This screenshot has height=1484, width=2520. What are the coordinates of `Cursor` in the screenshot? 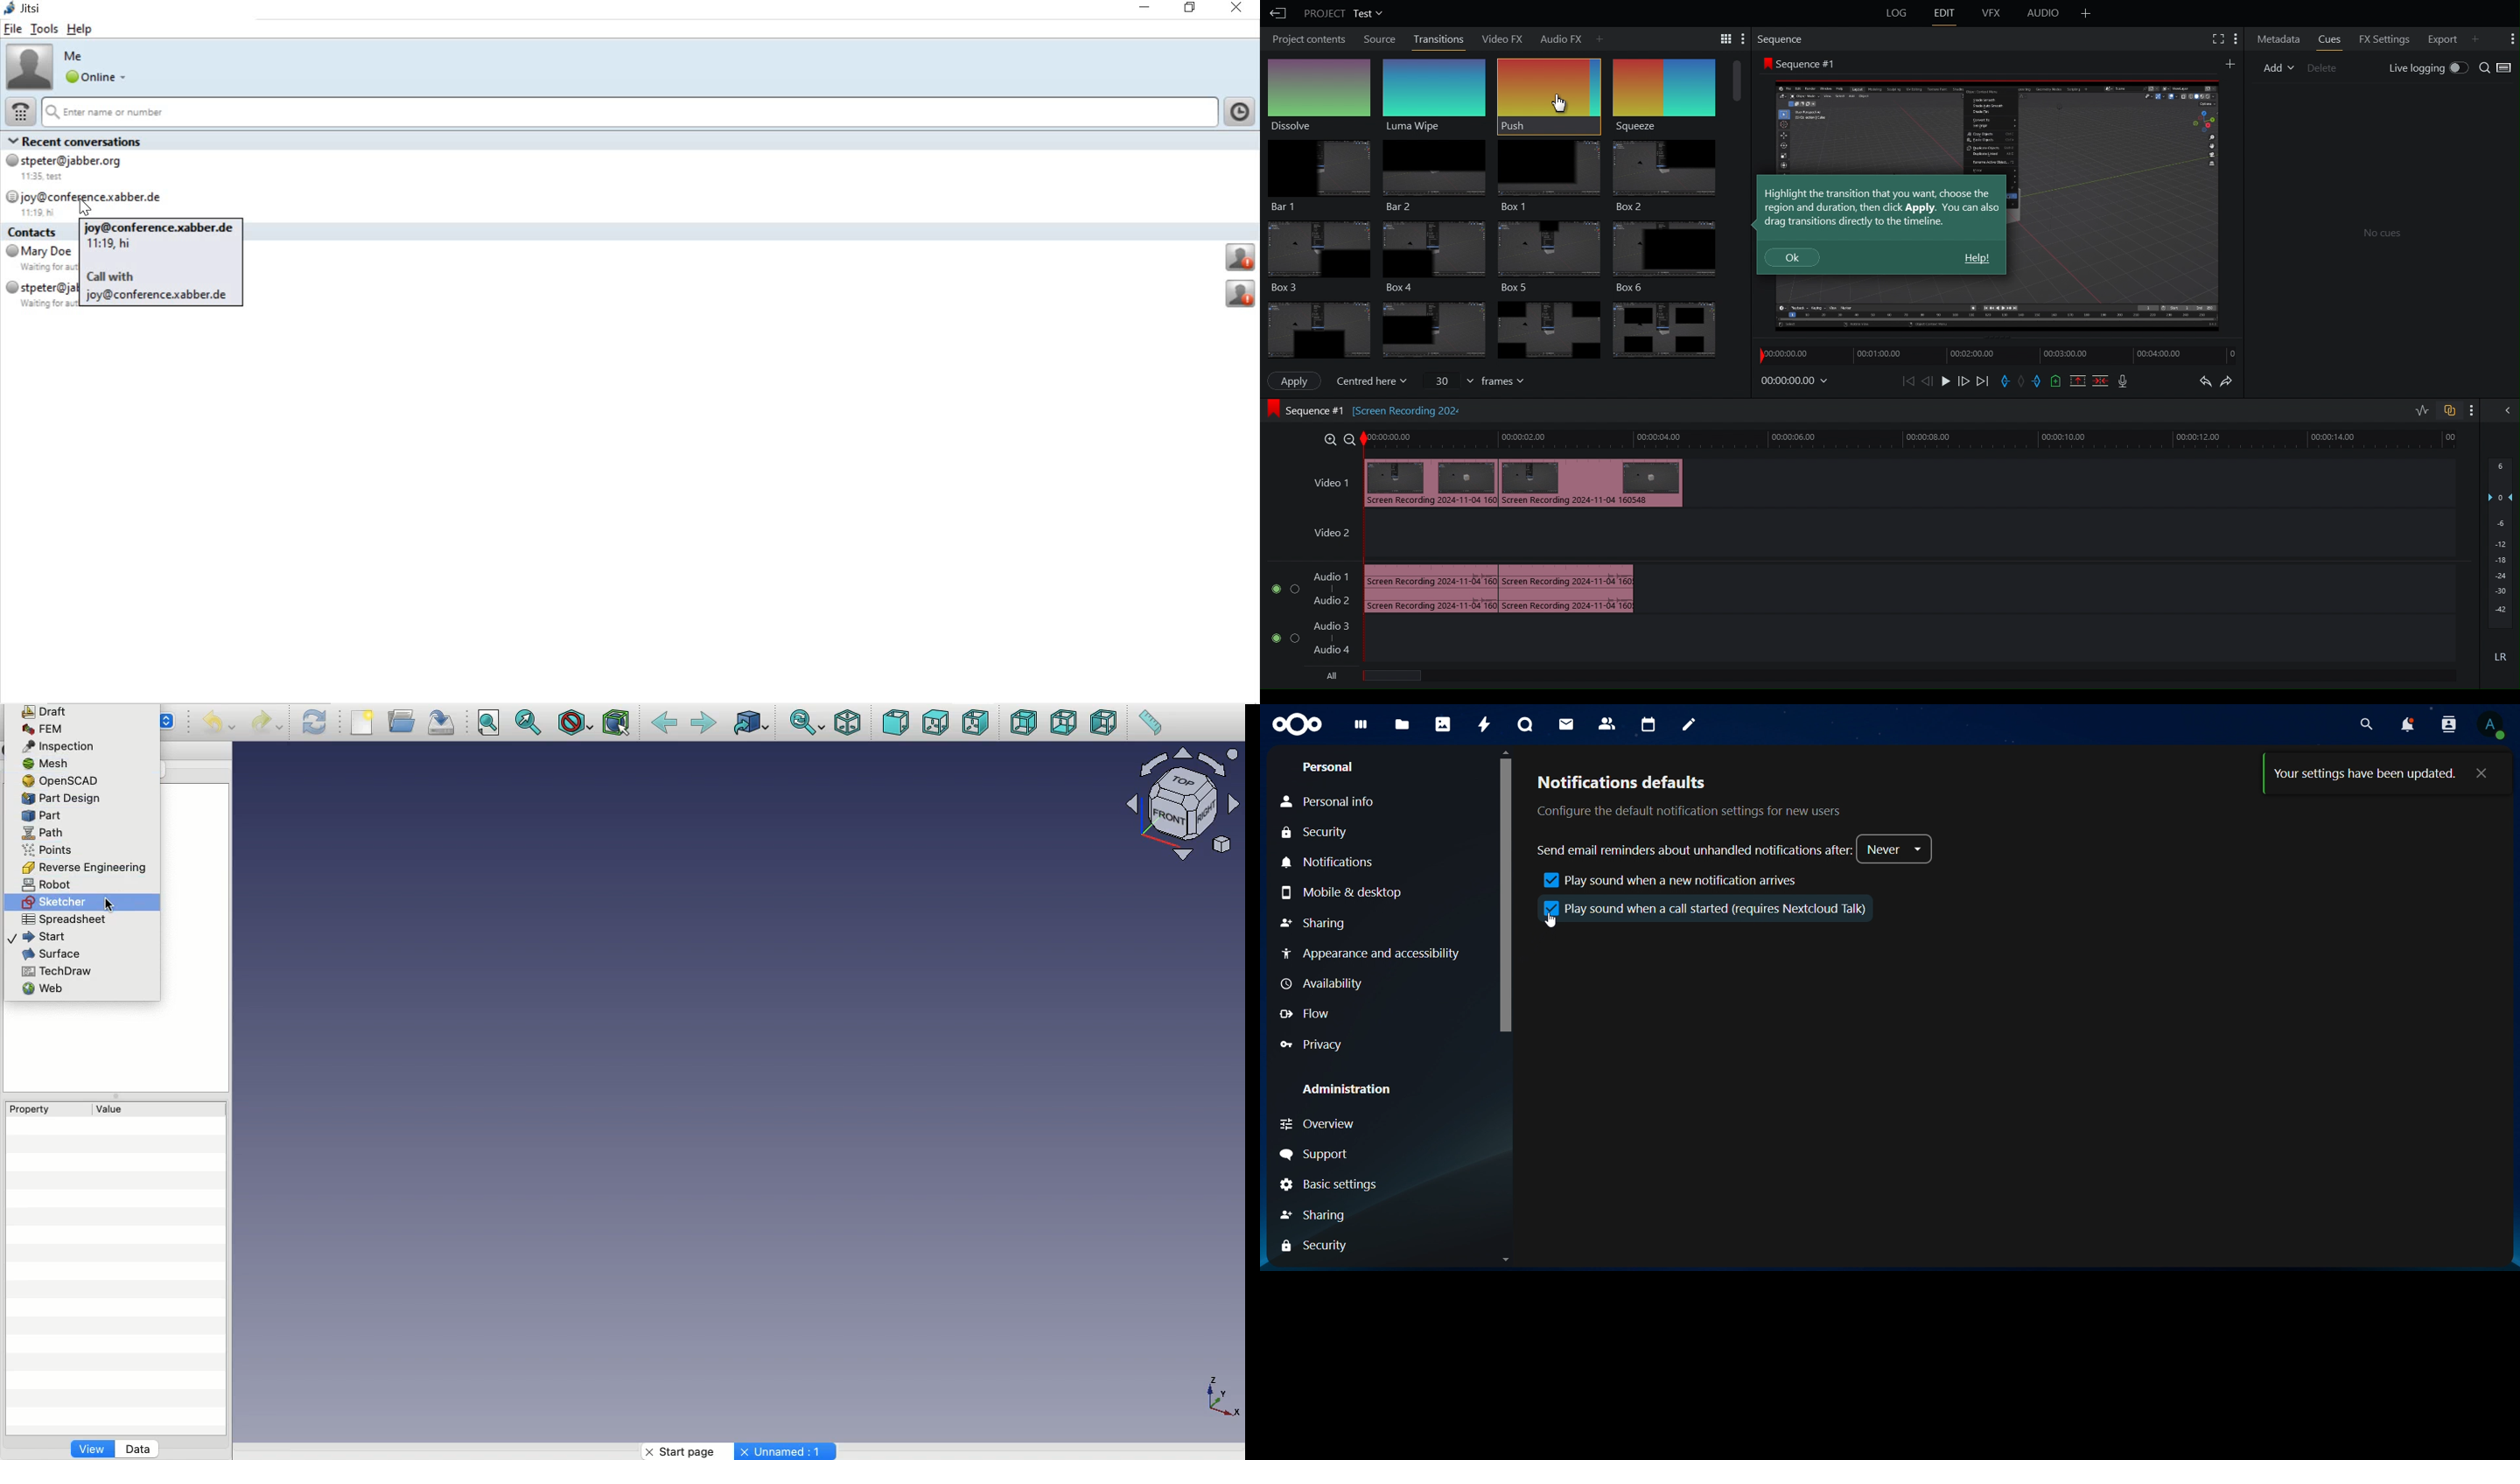 It's located at (1551, 921).